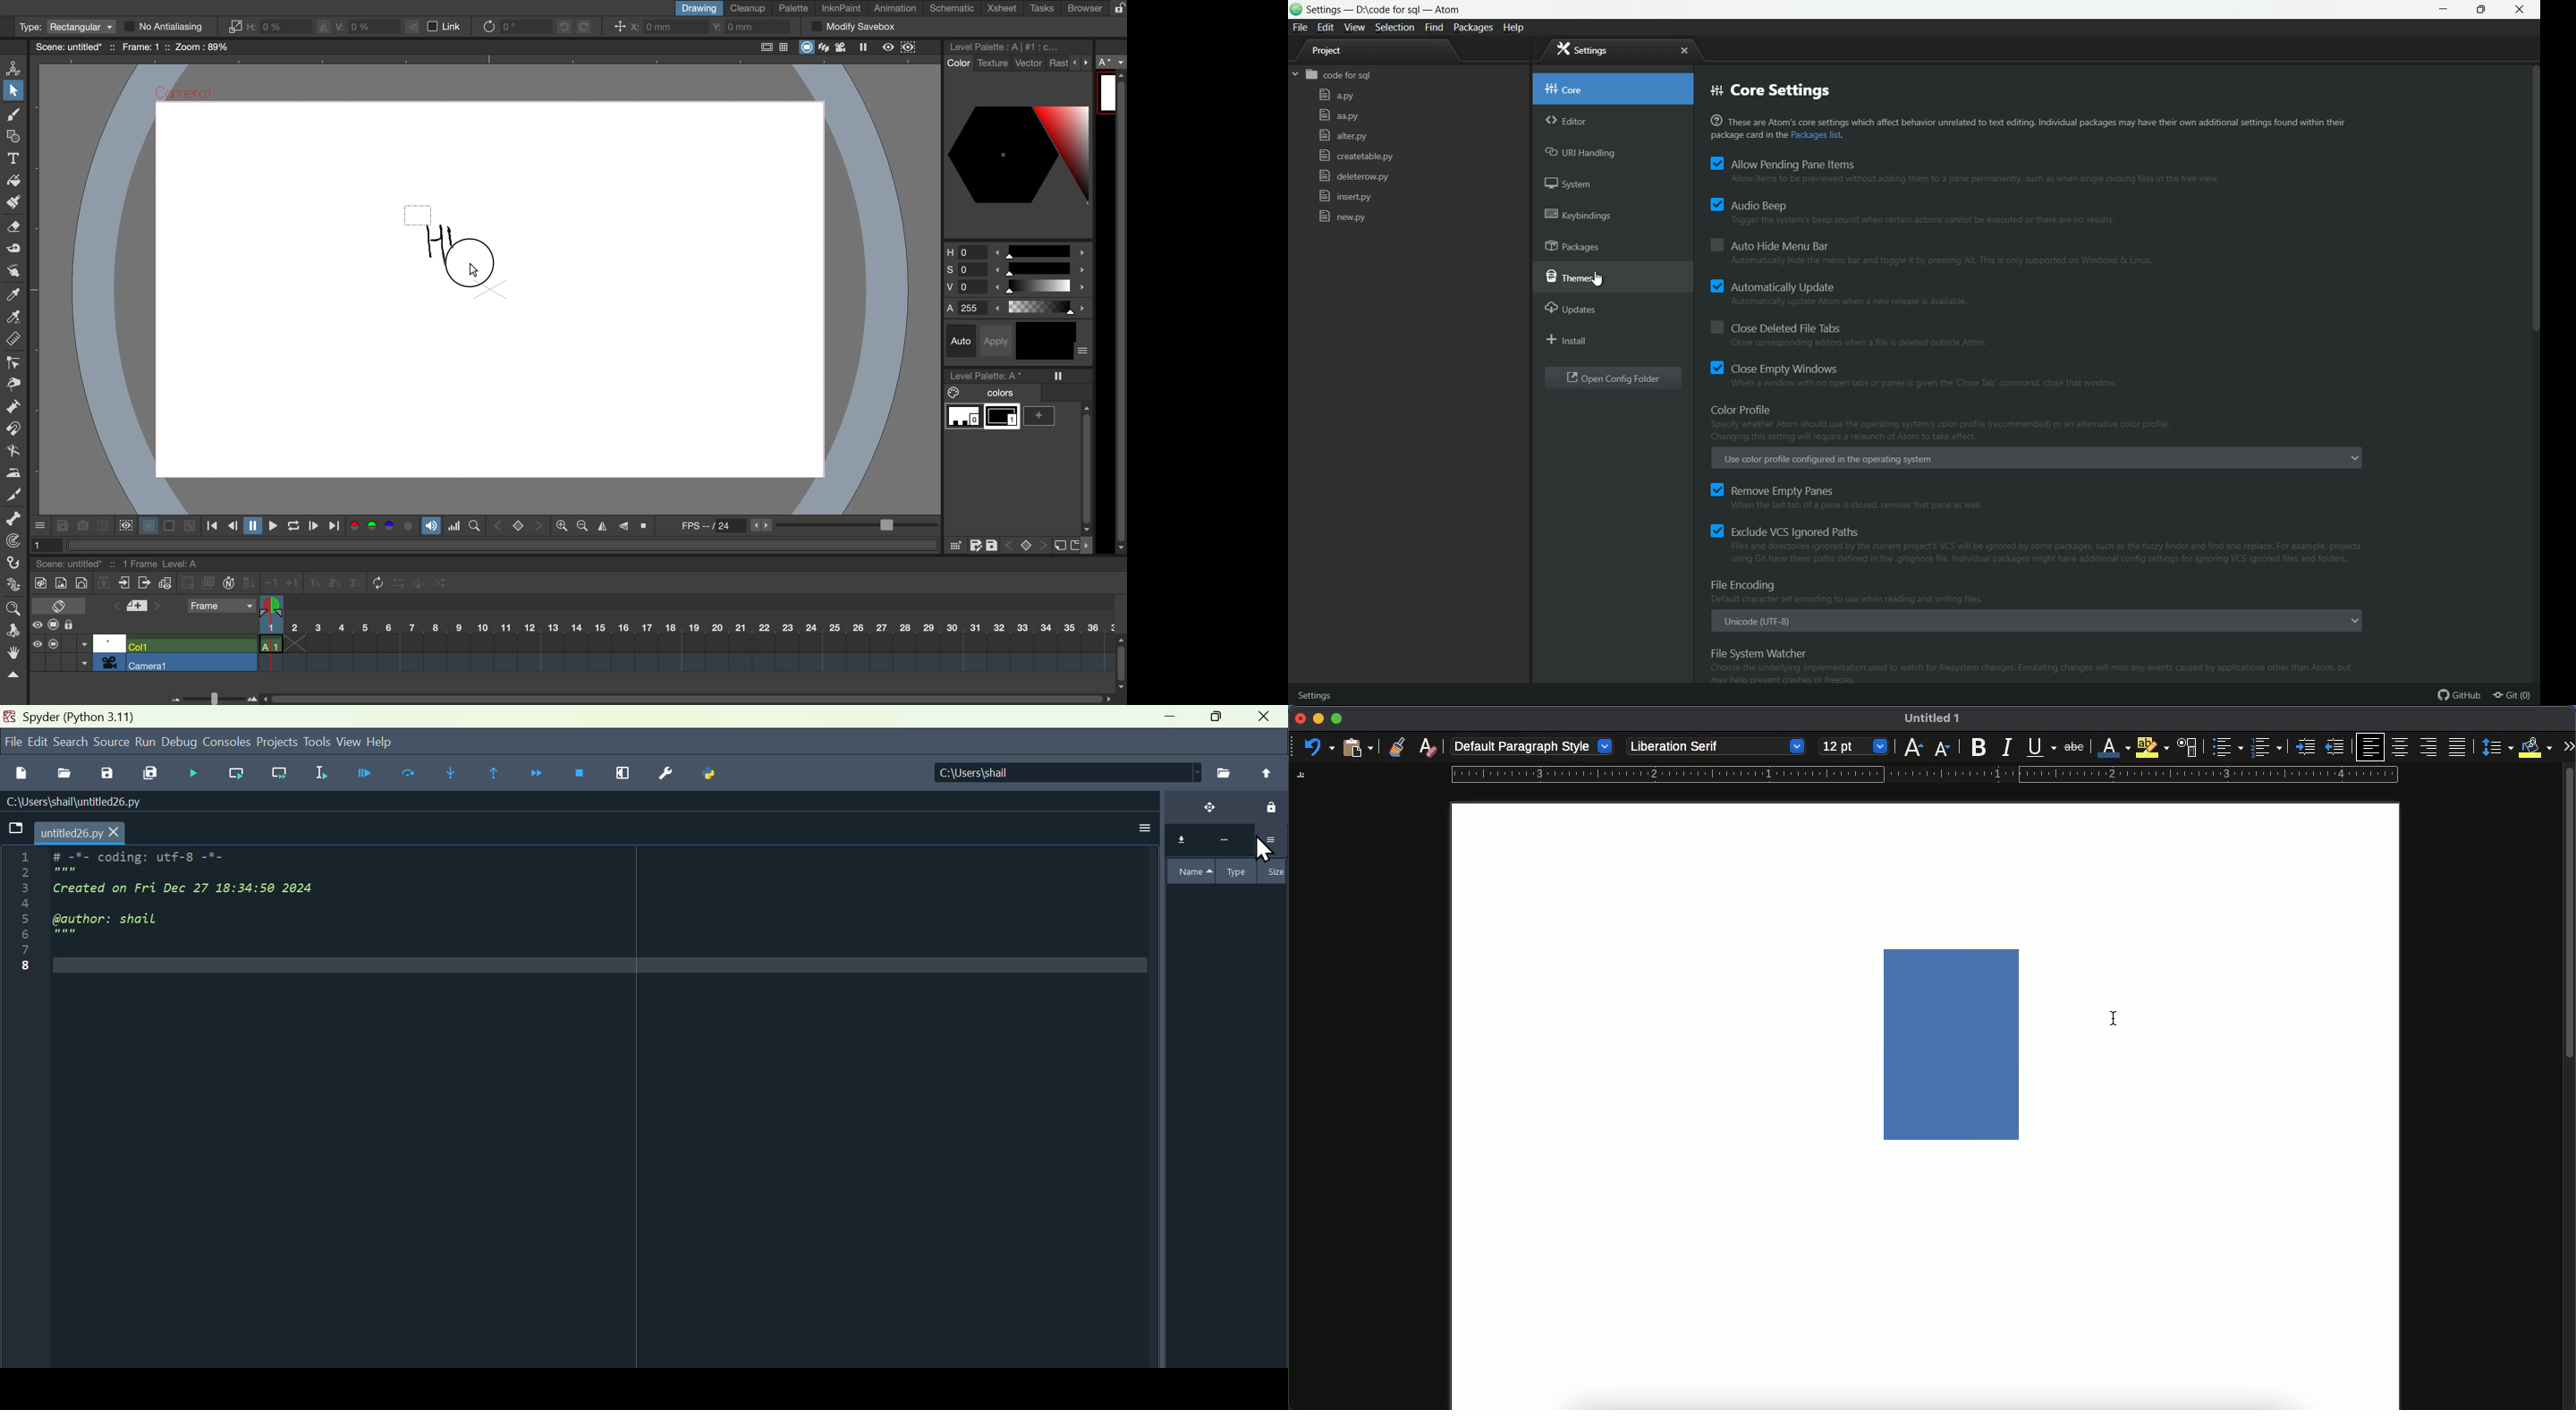 This screenshot has height=1428, width=2576. Describe the element at coordinates (1933, 384) in the screenshot. I see `when a window with no open tabs or panes is given the "close tab " command , close window` at that location.